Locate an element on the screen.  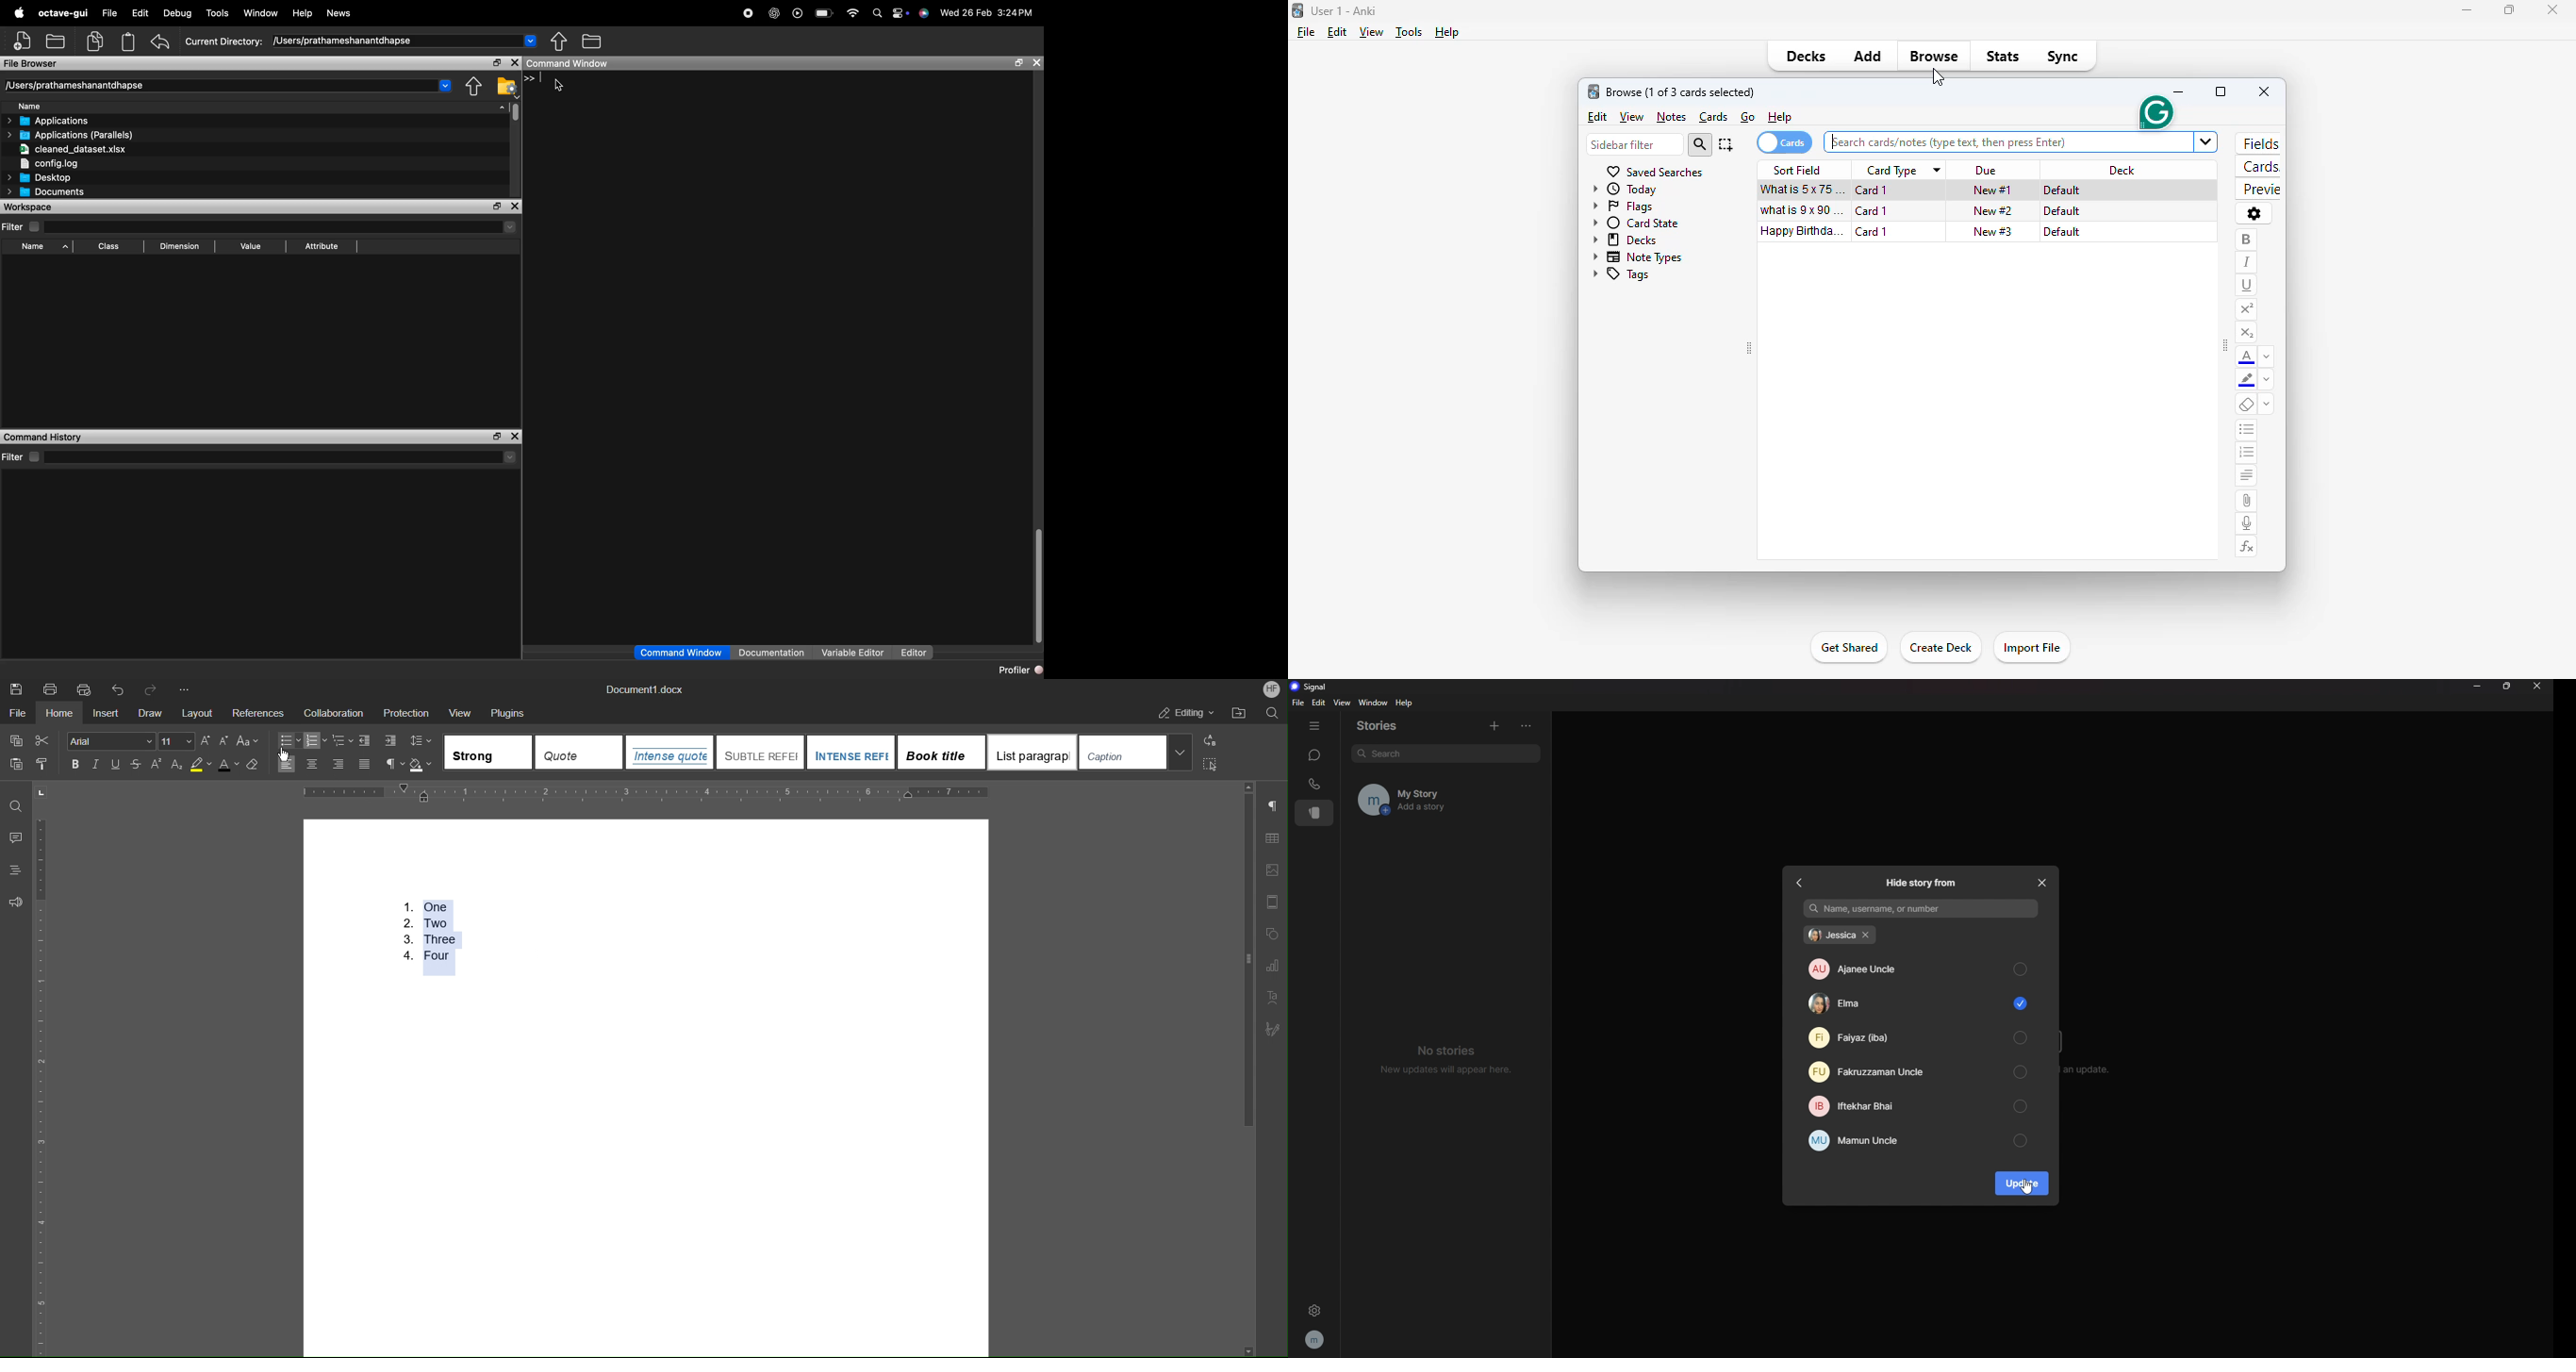
select is located at coordinates (1726, 144).